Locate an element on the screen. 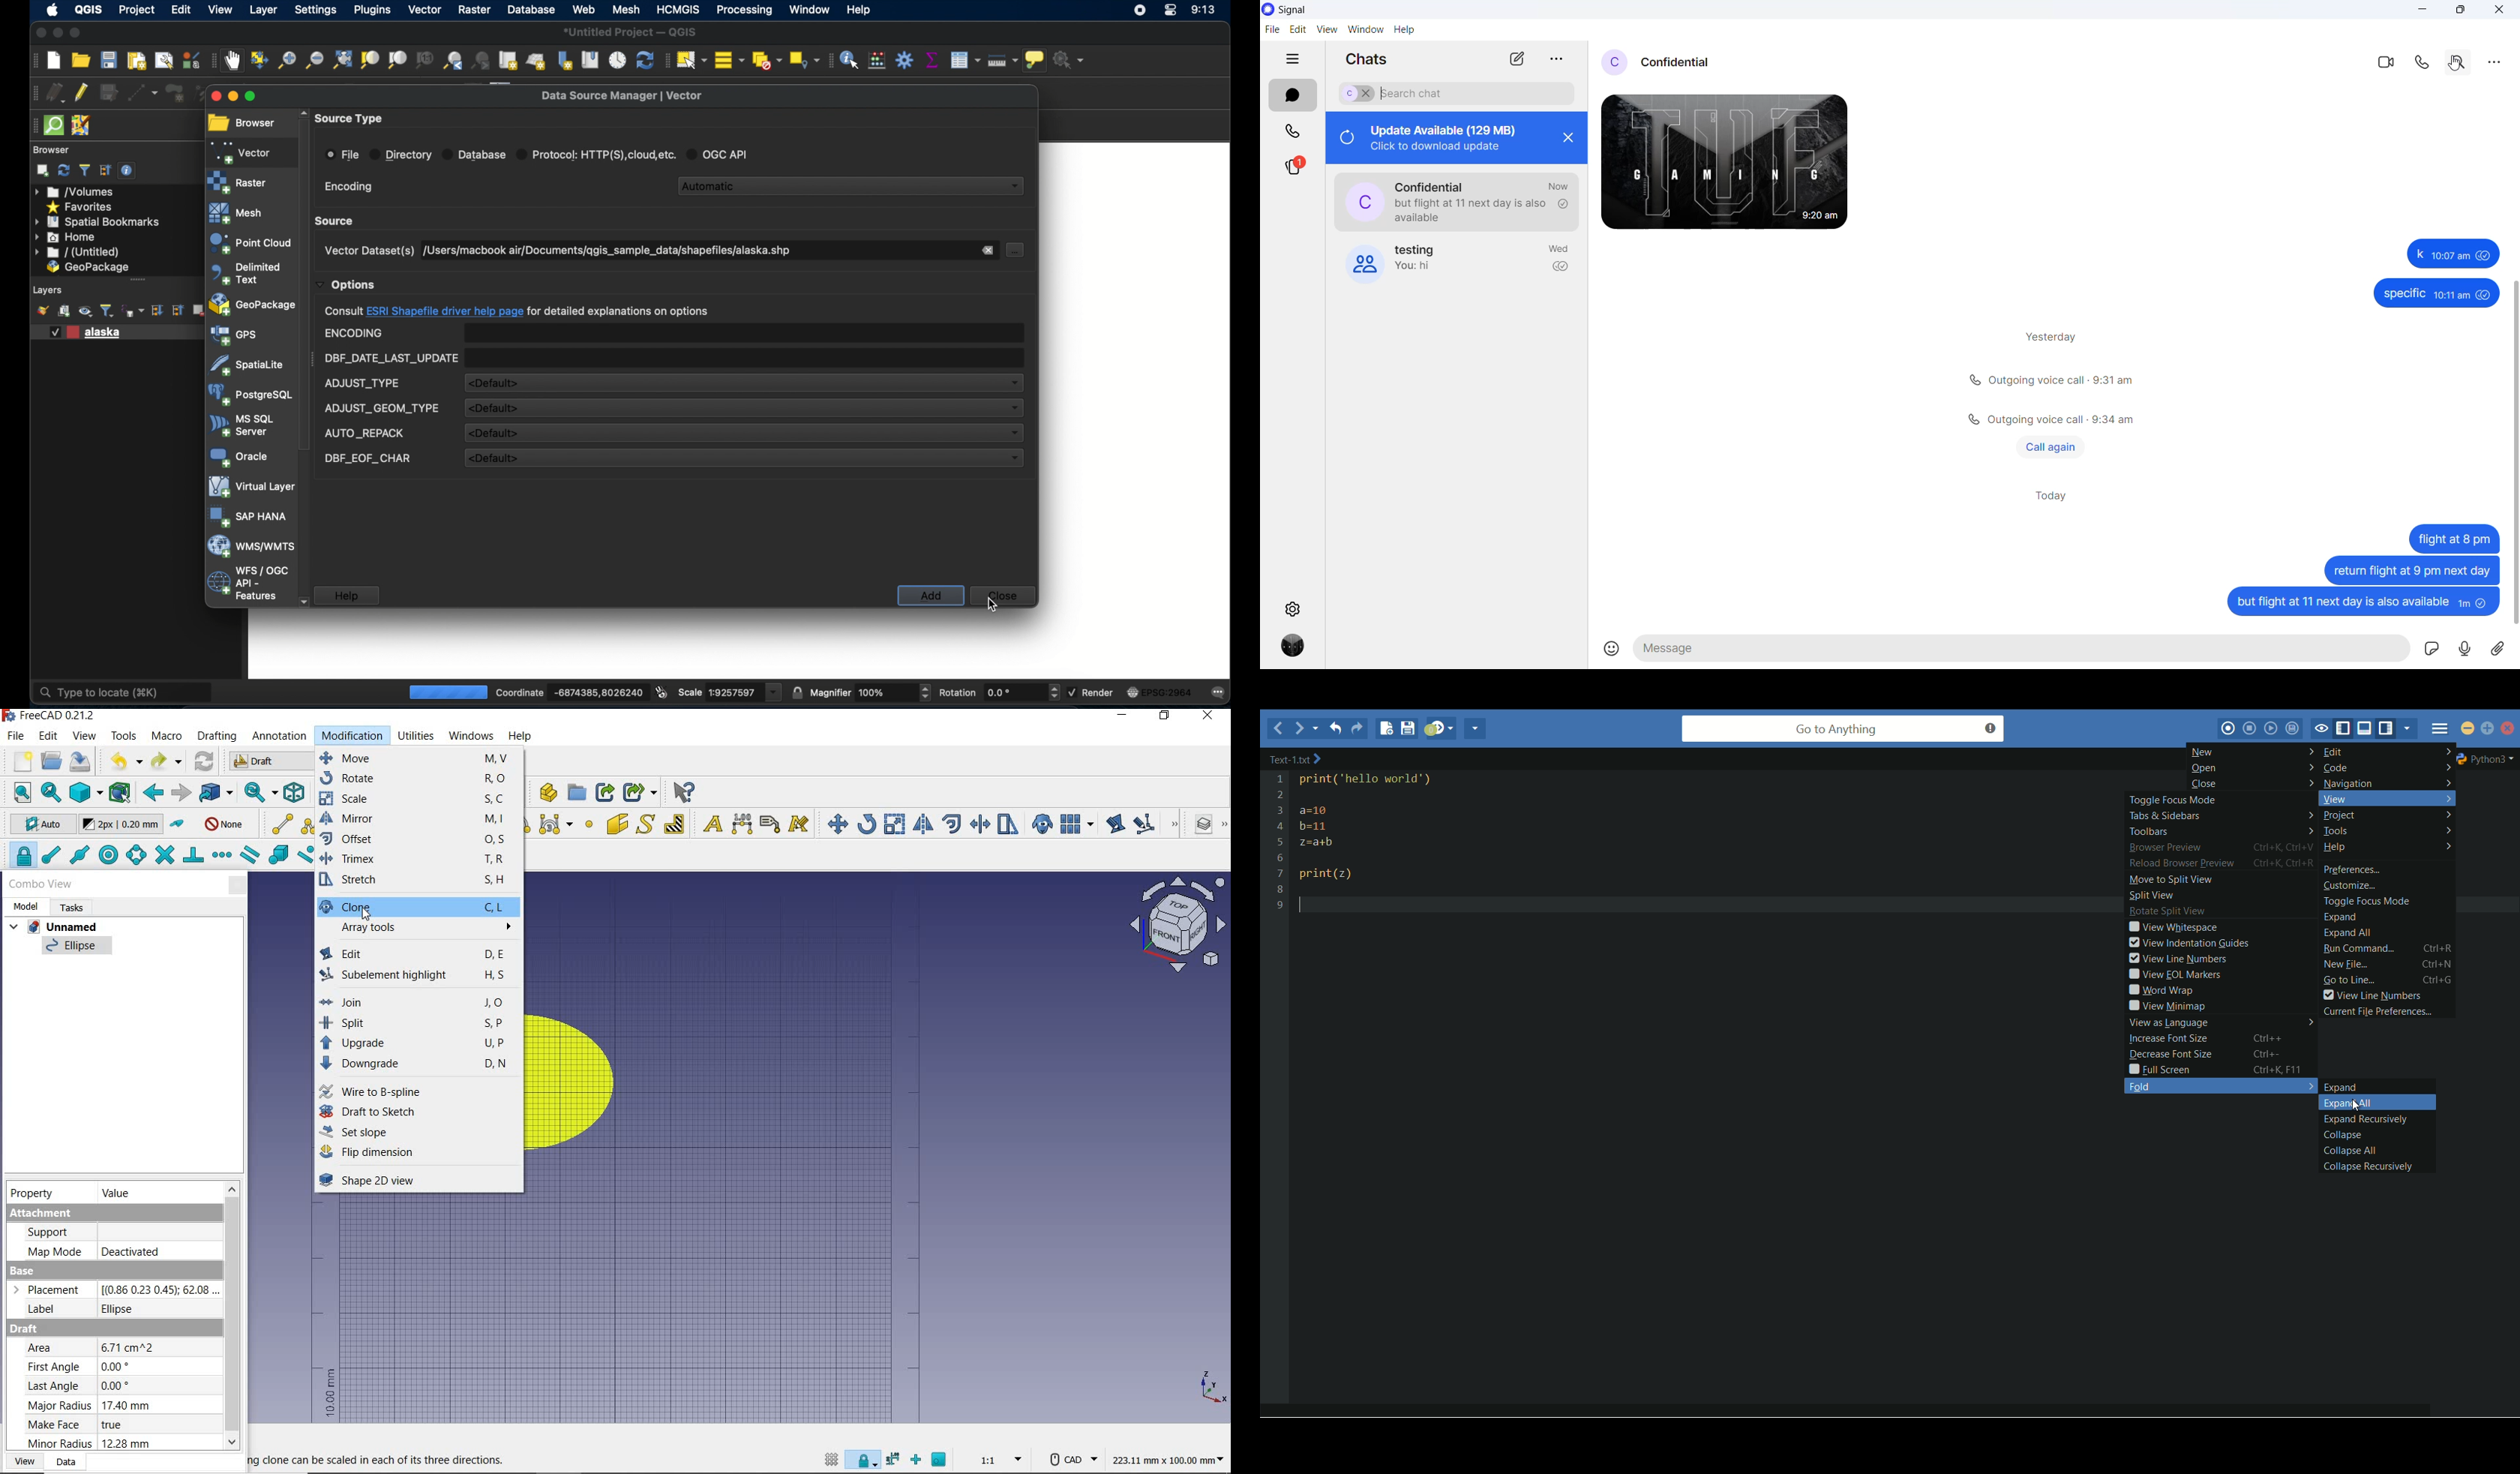 The height and width of the screenshot is (1484, 2520). mirror is located at coordinates (924, 823).